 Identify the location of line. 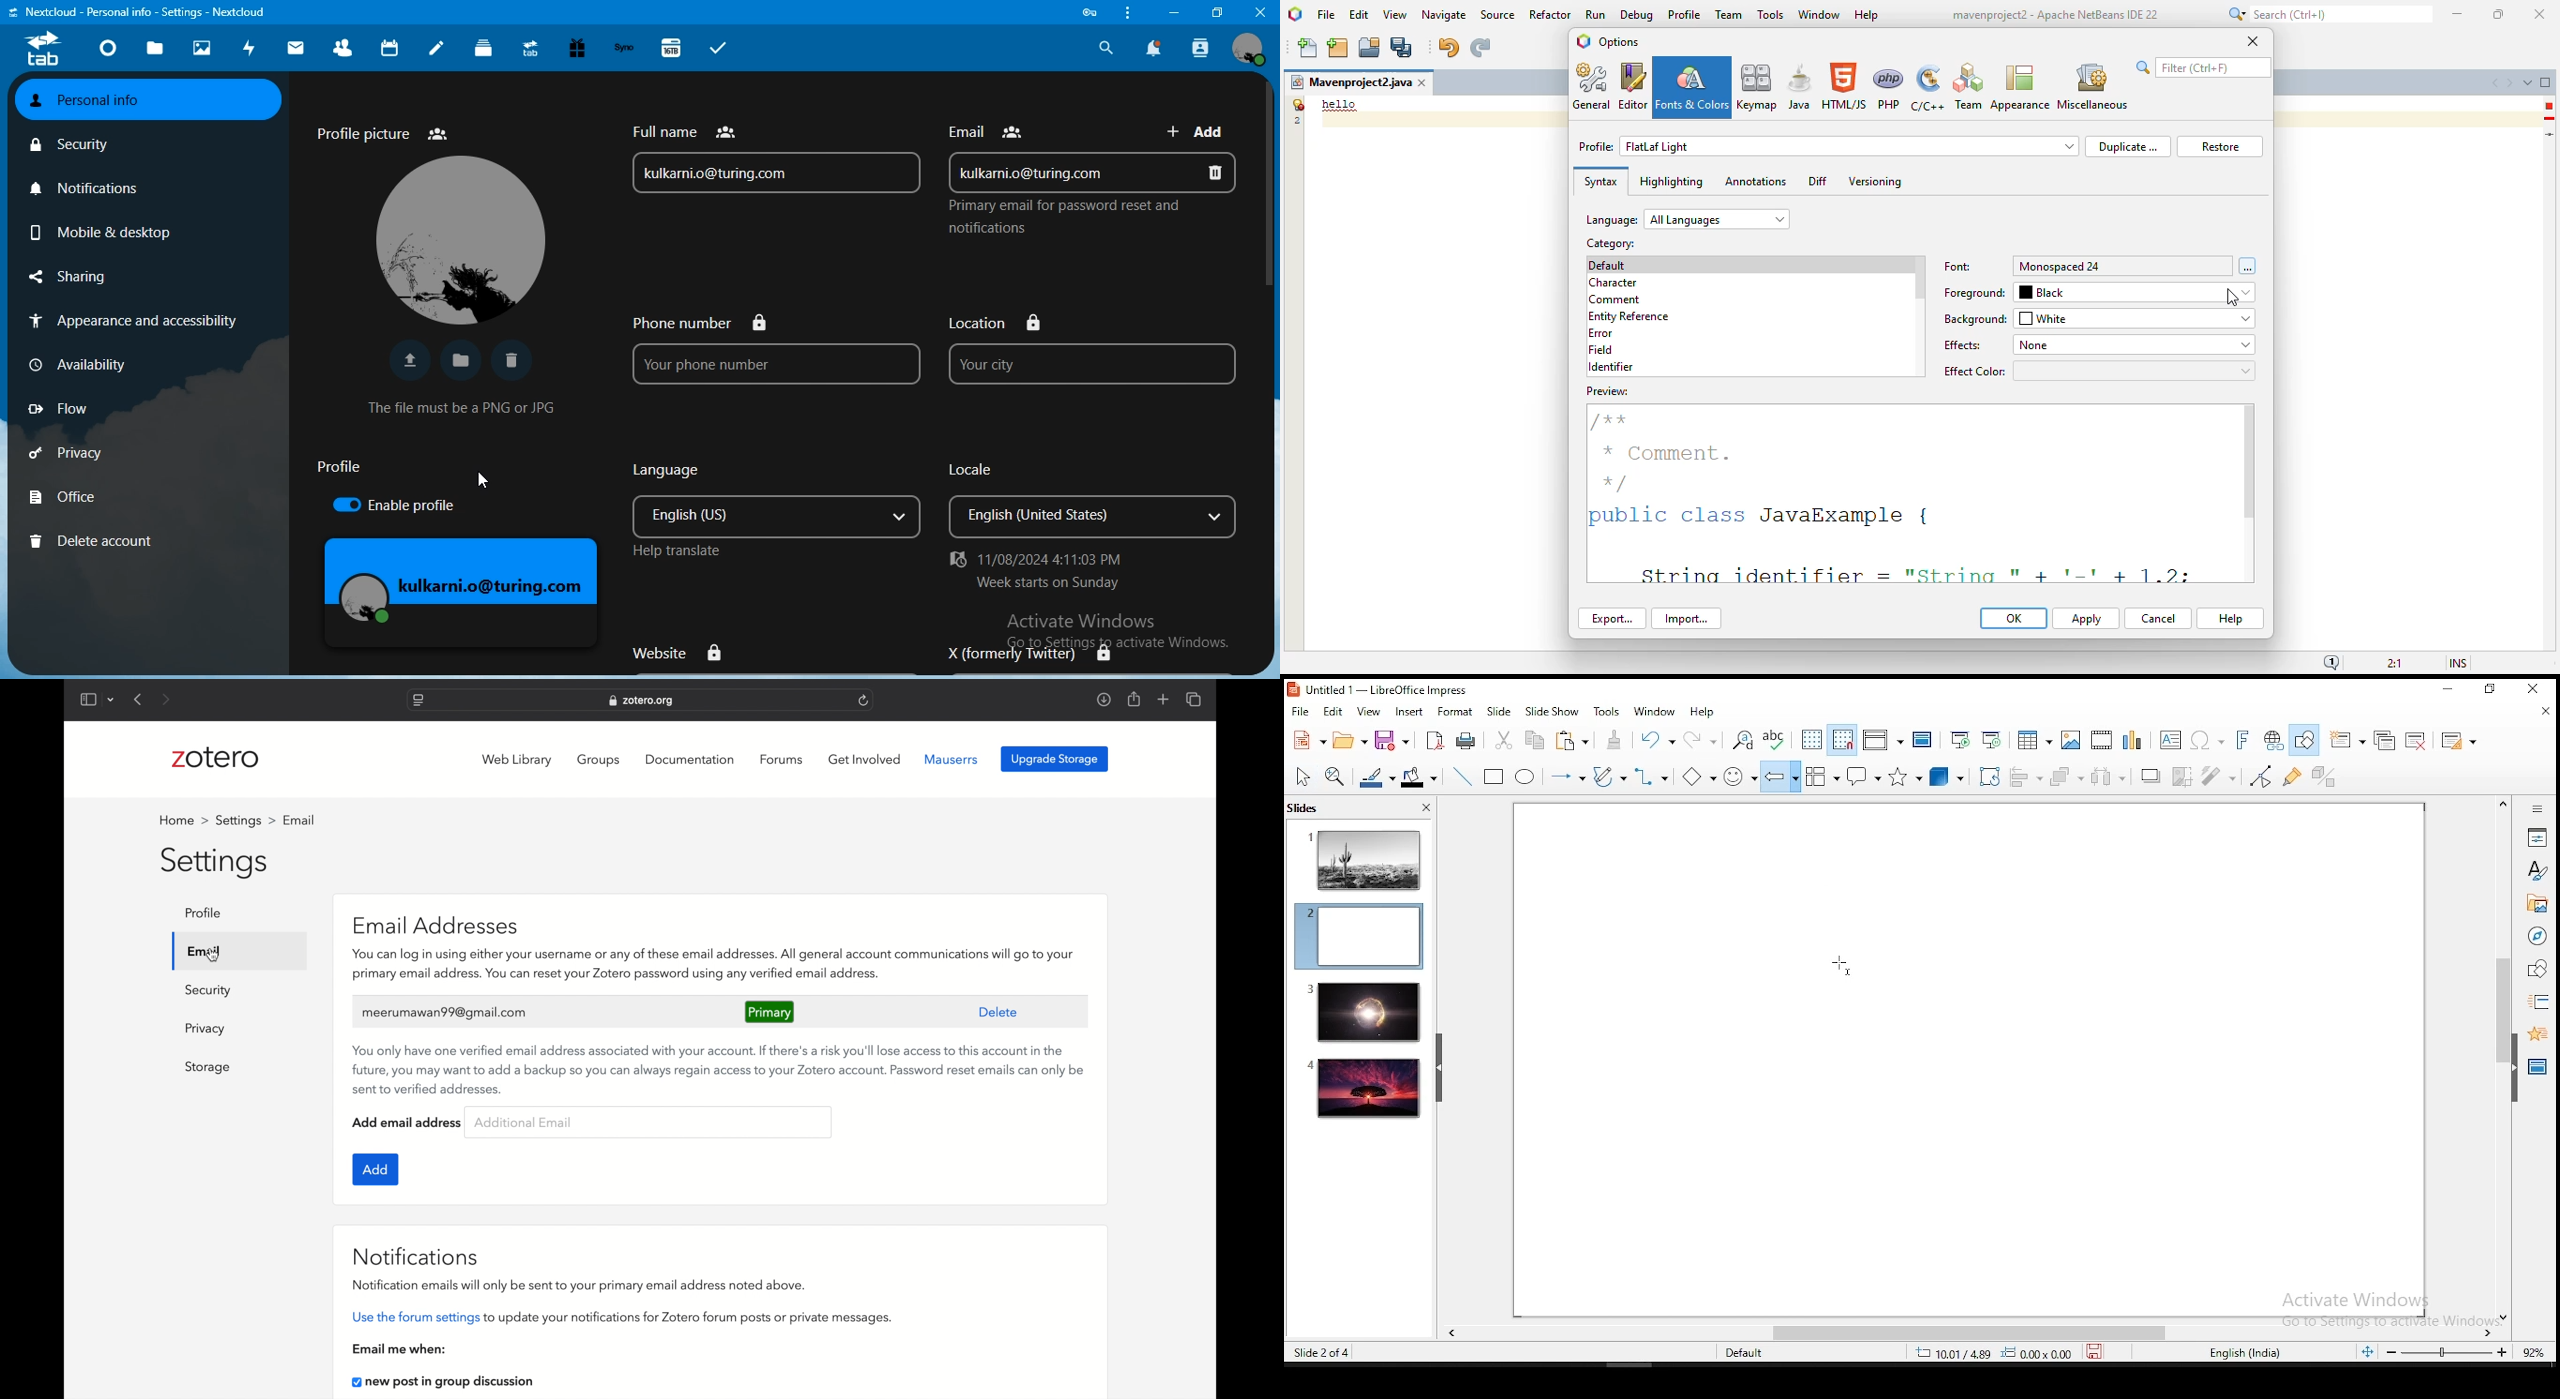
(1460, 777).